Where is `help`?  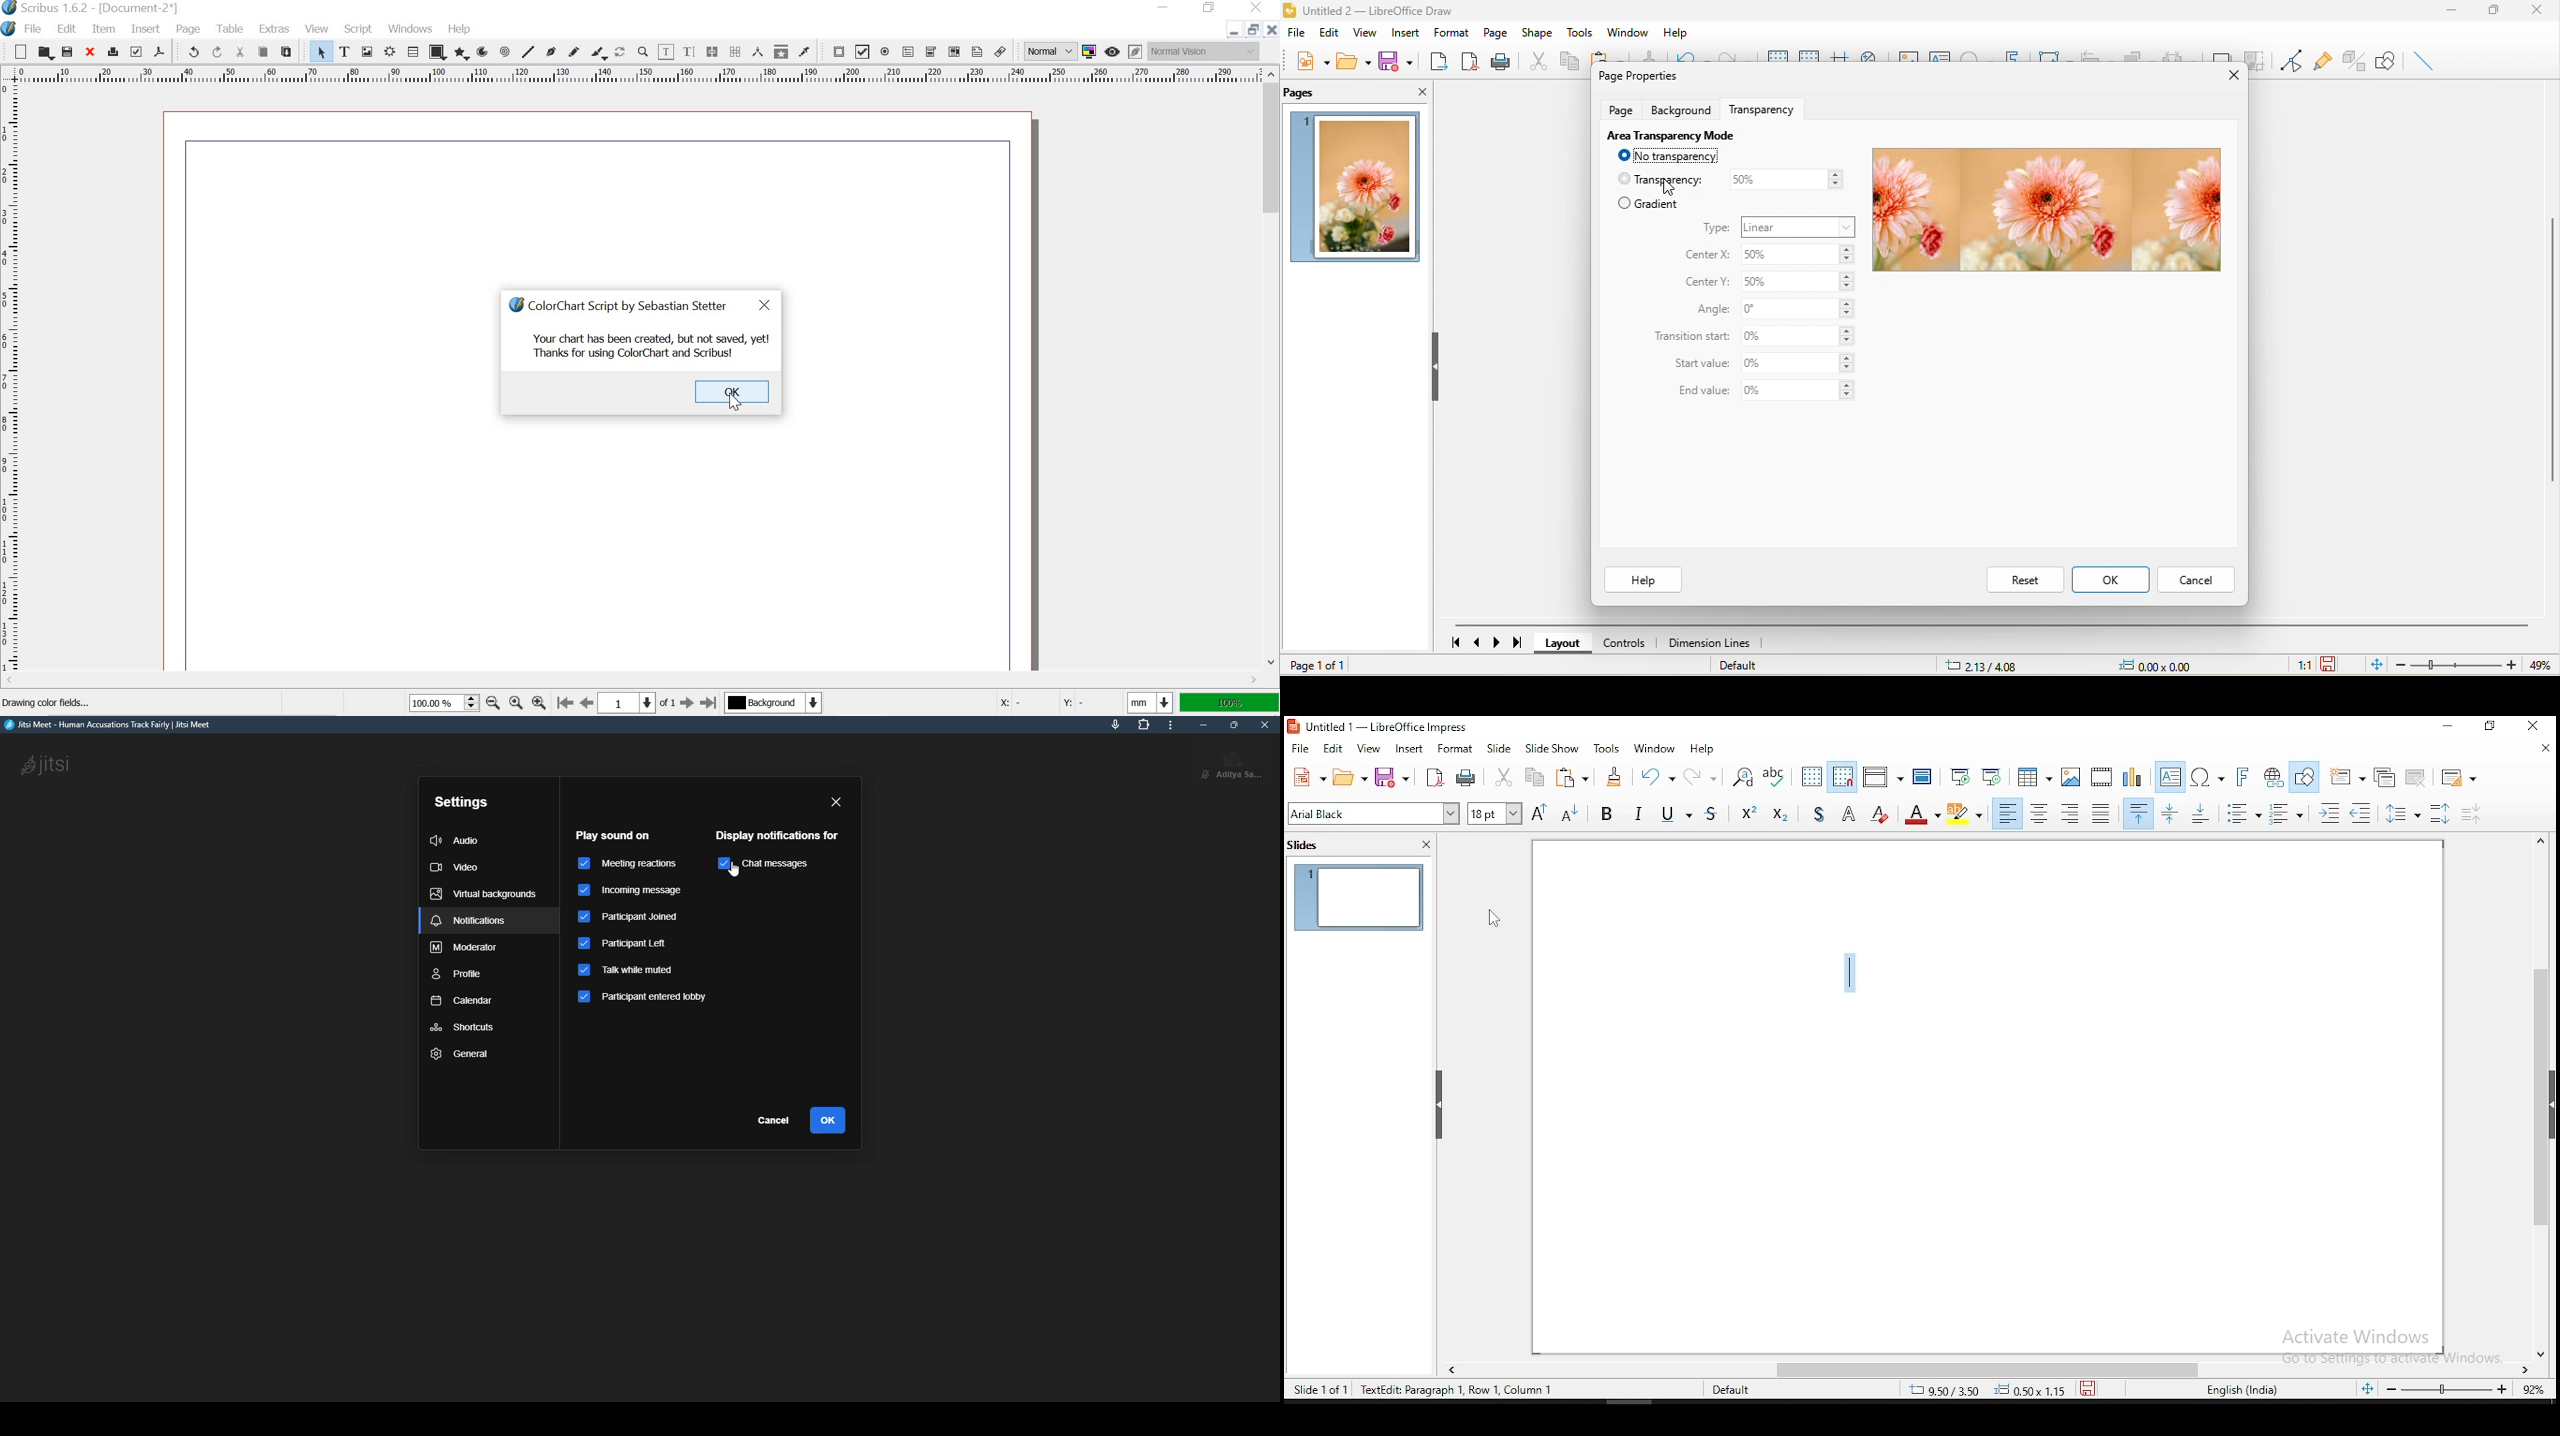
help is located at coordinates (1678, 29).